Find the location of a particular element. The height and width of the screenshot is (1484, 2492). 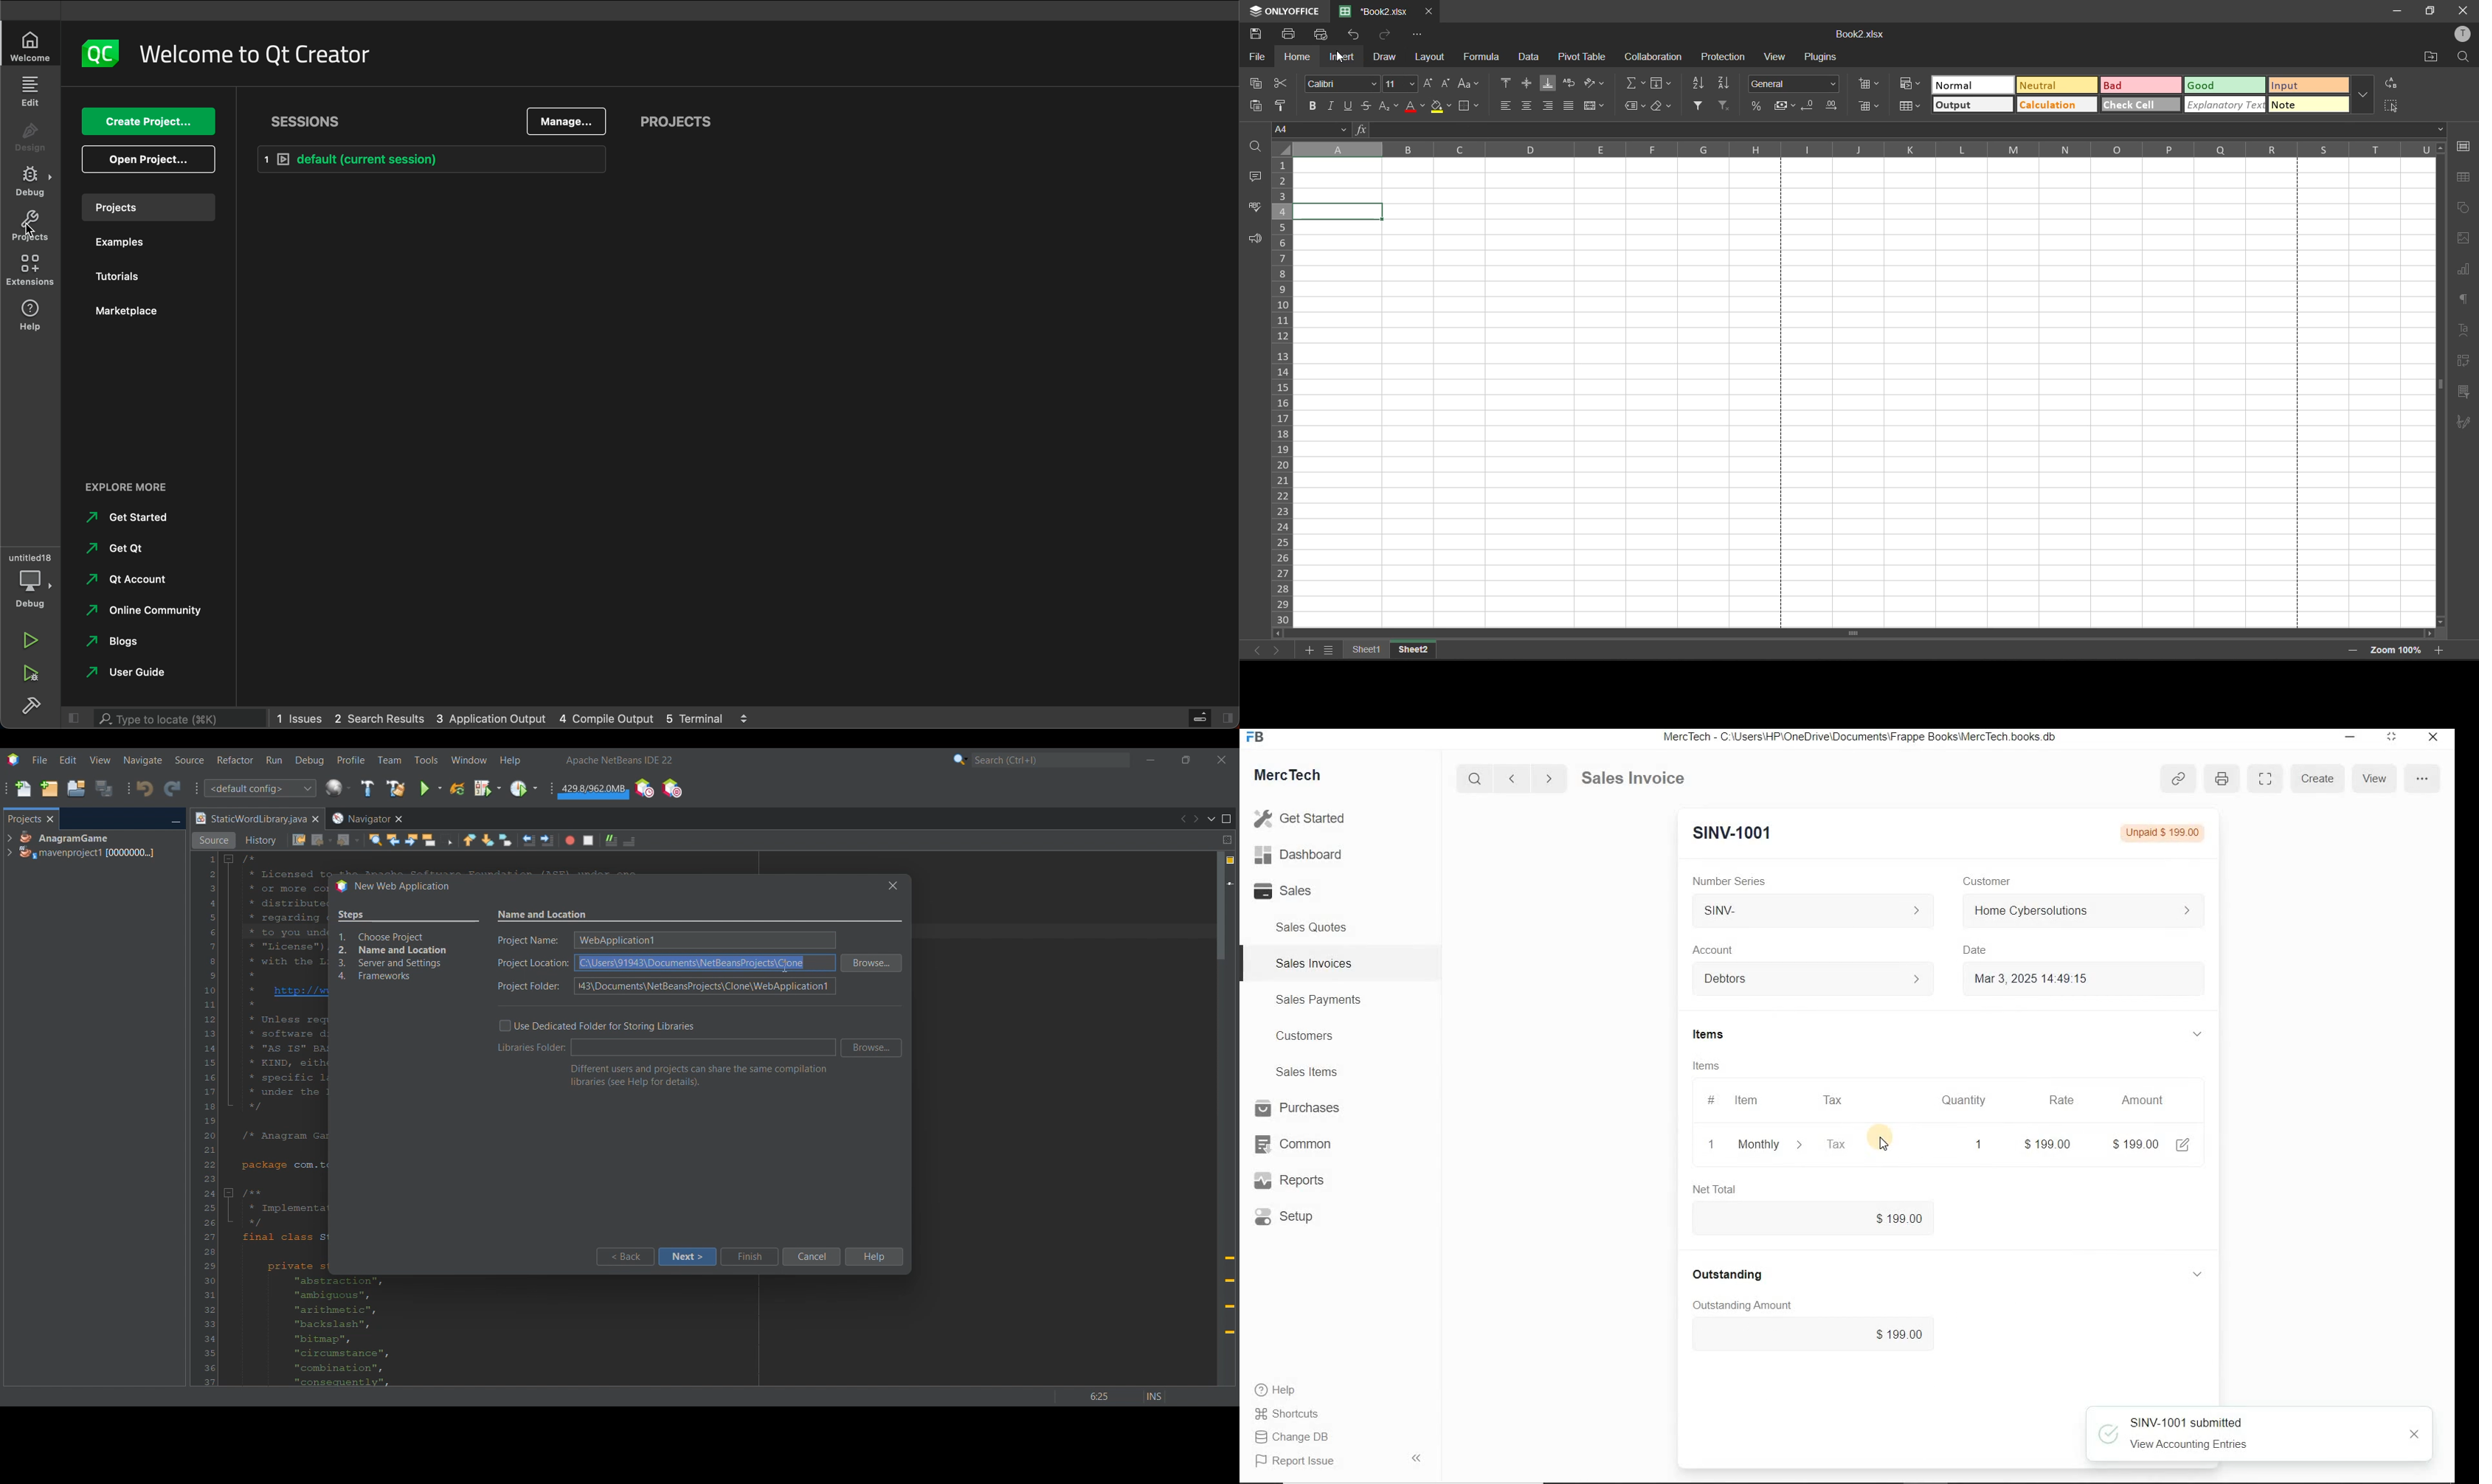

previous is located at coordinates (1254, 651).